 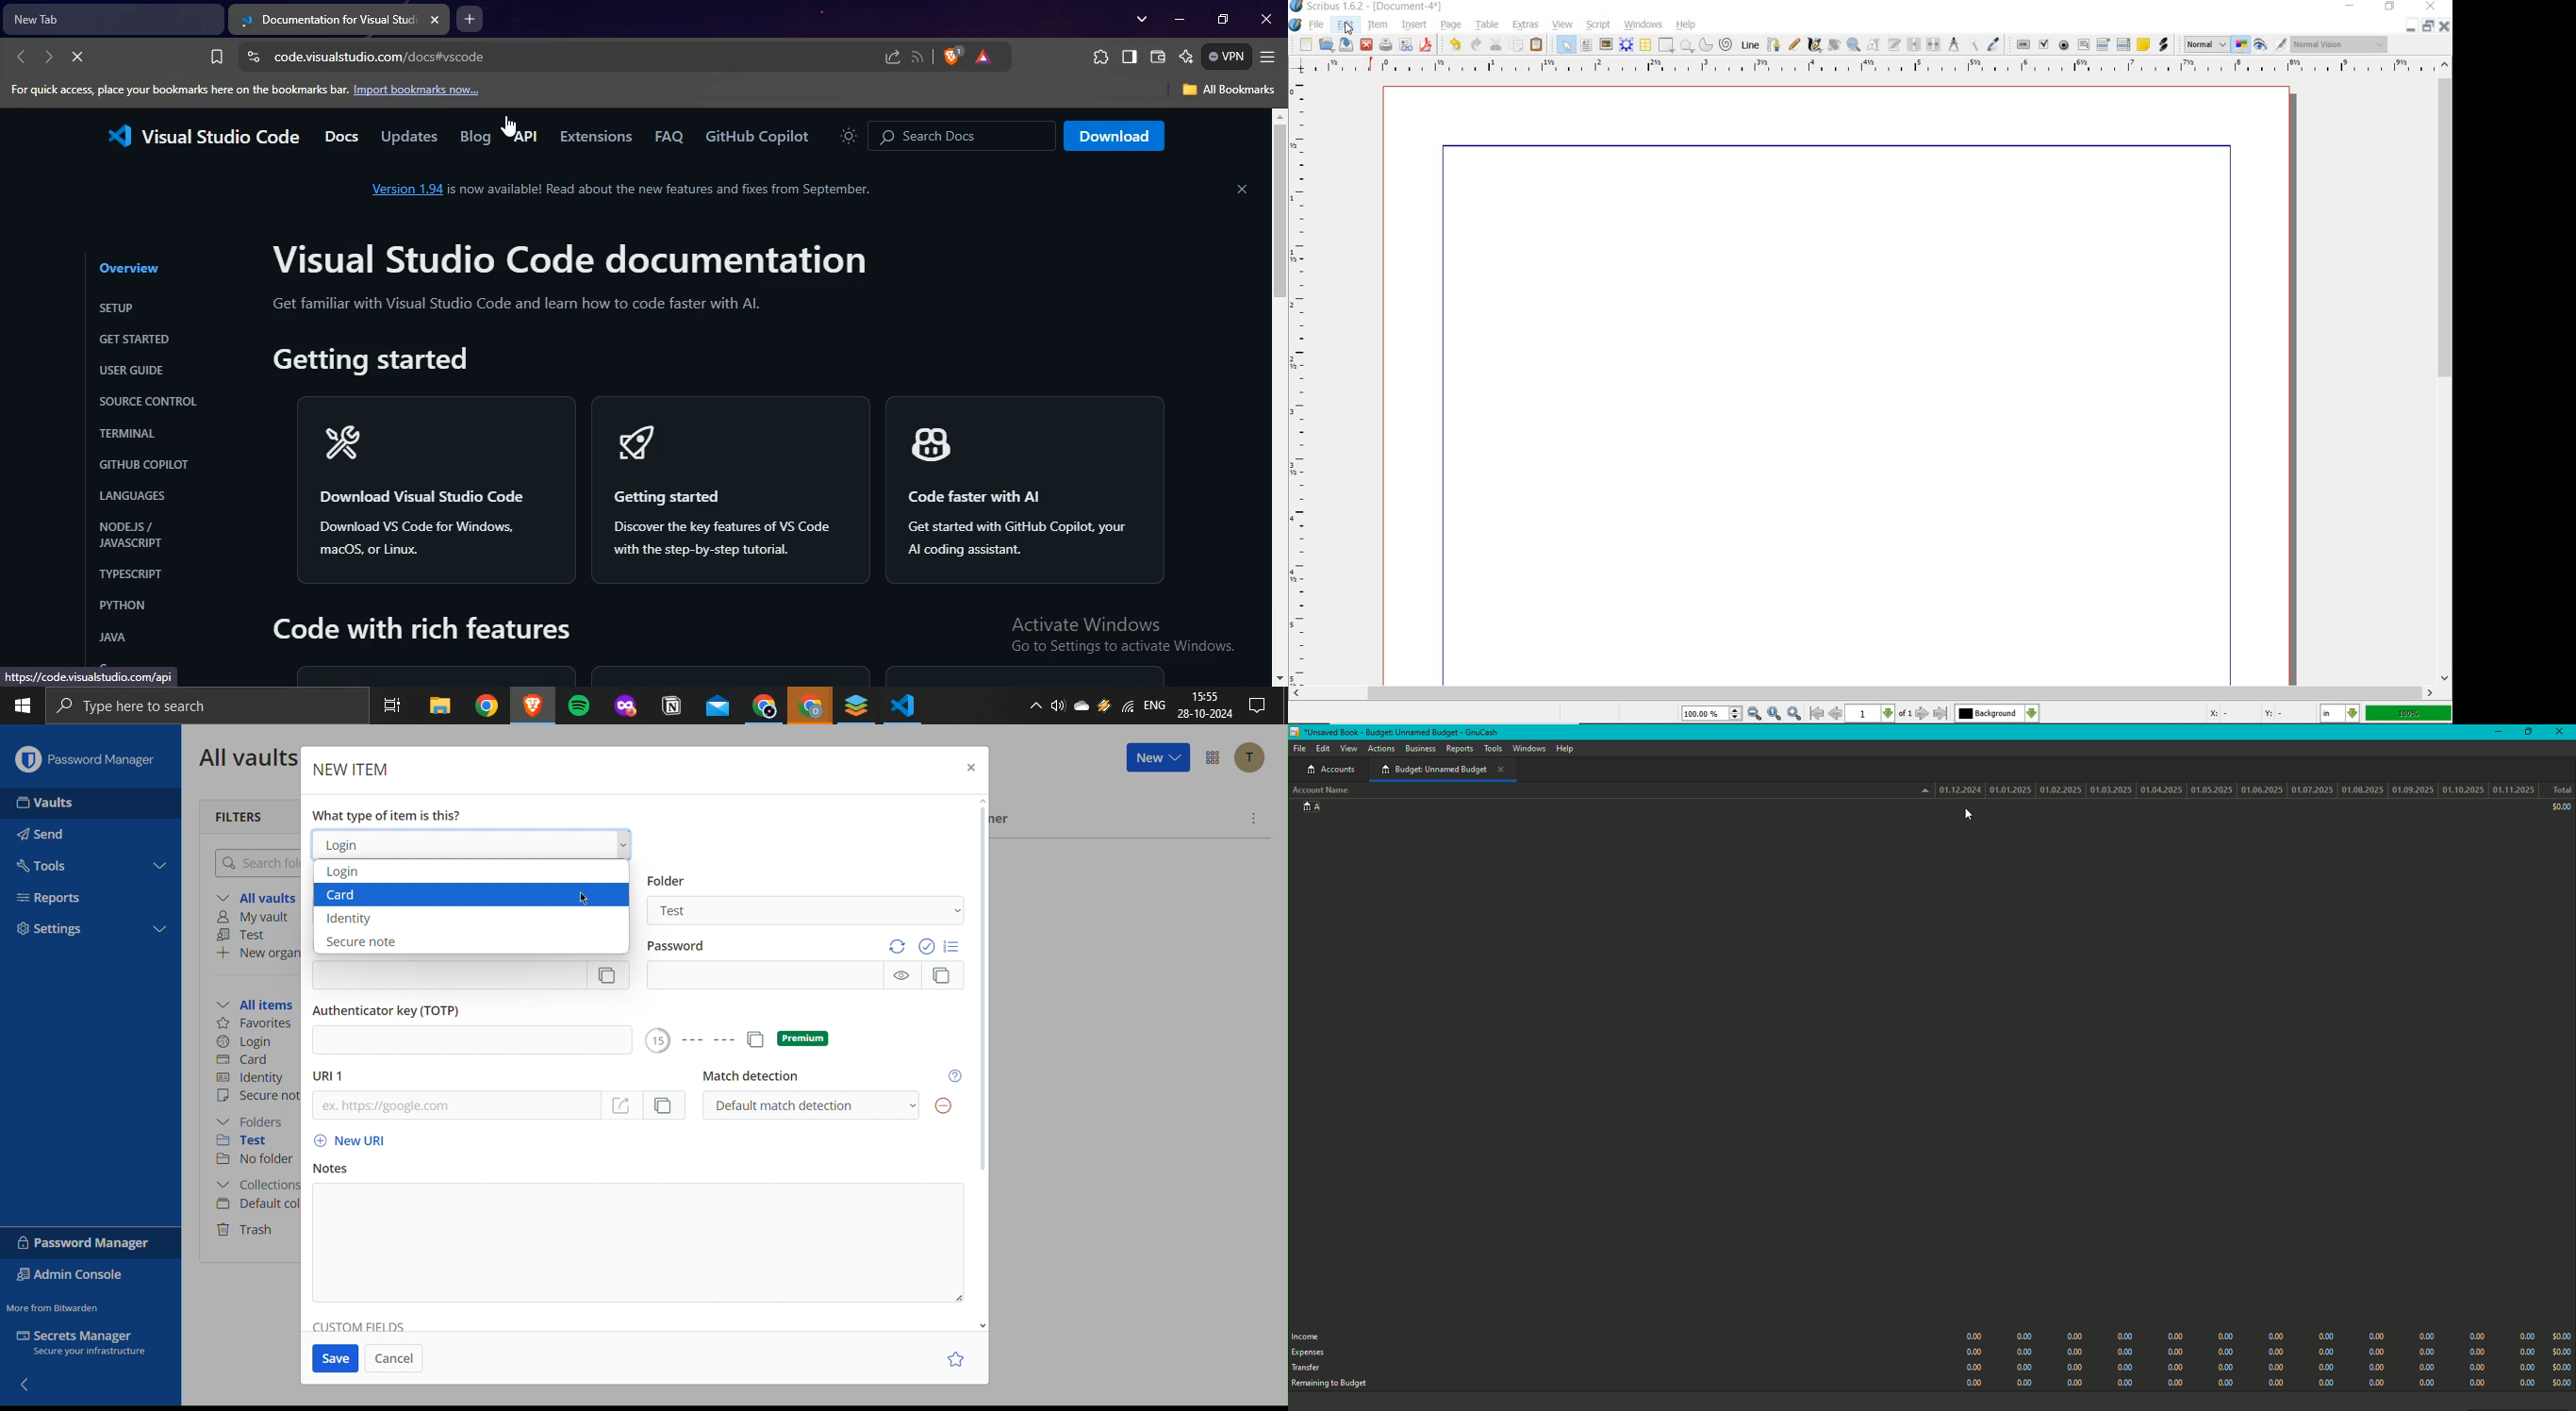 What do you see at coordinates (2272, 44) in the screenshot?
I see `preview mode` at bounding box center [2272, 44].